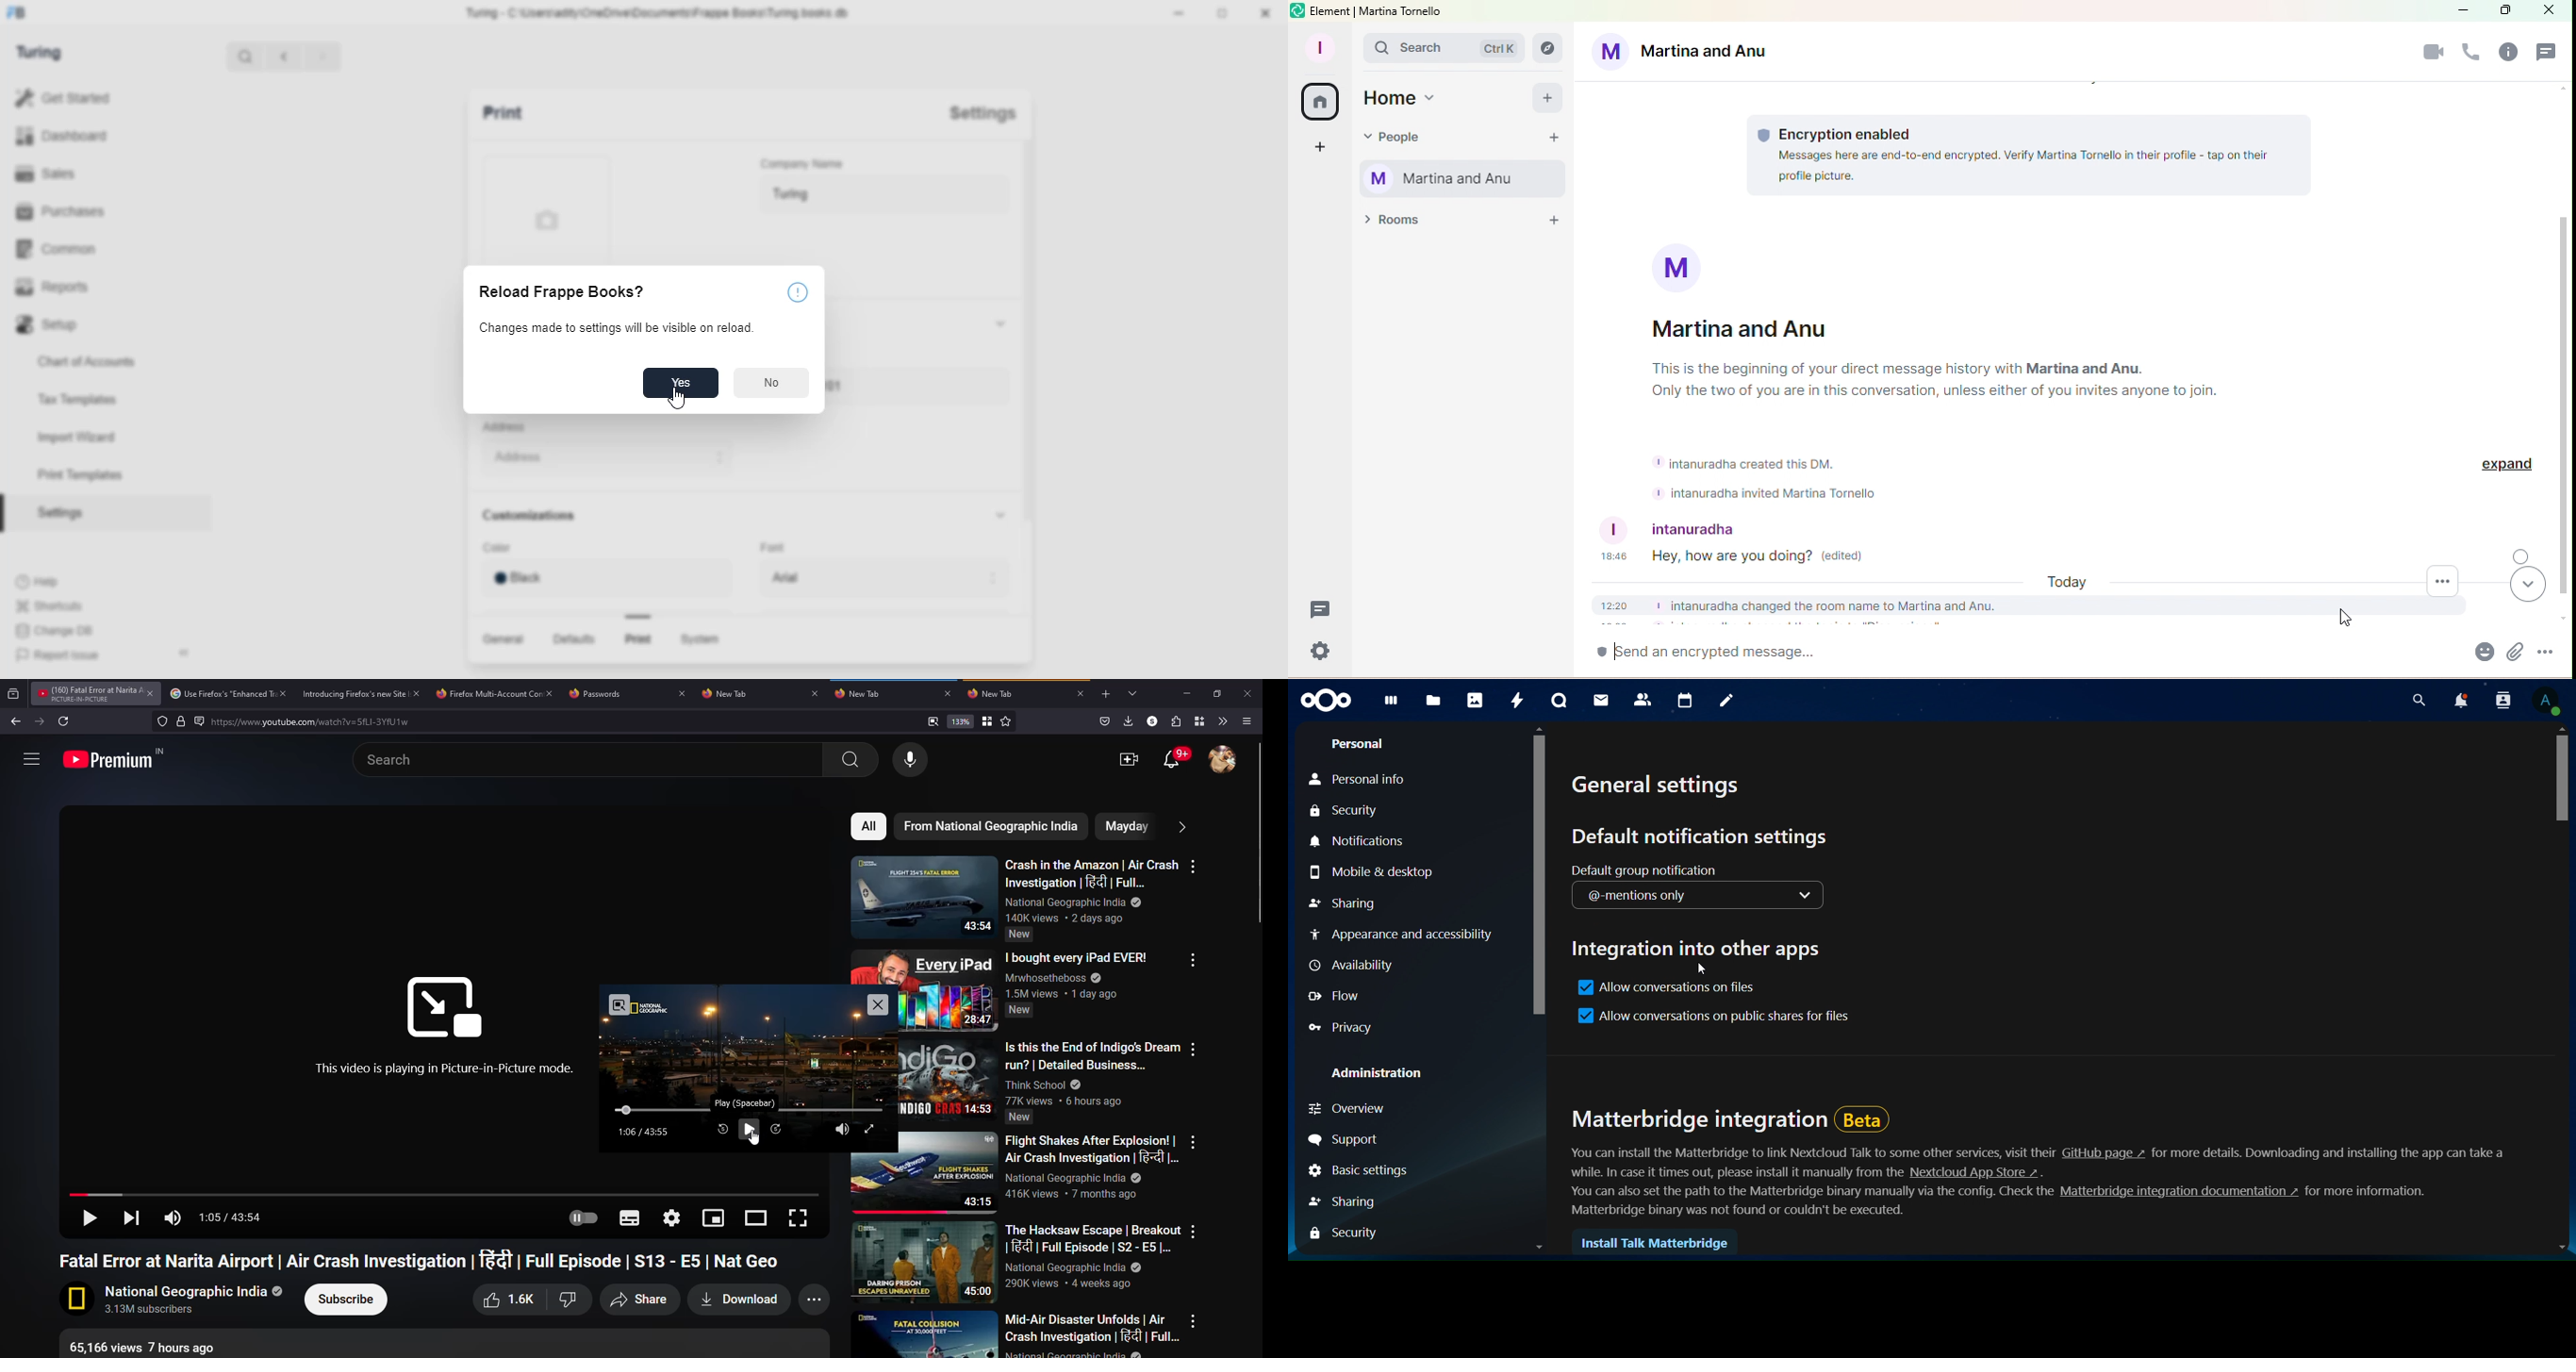 This screenshot has width=2576, height=1372. Describe the element at coordinates (16, 722) in the screenshot. I see `back` at that location.